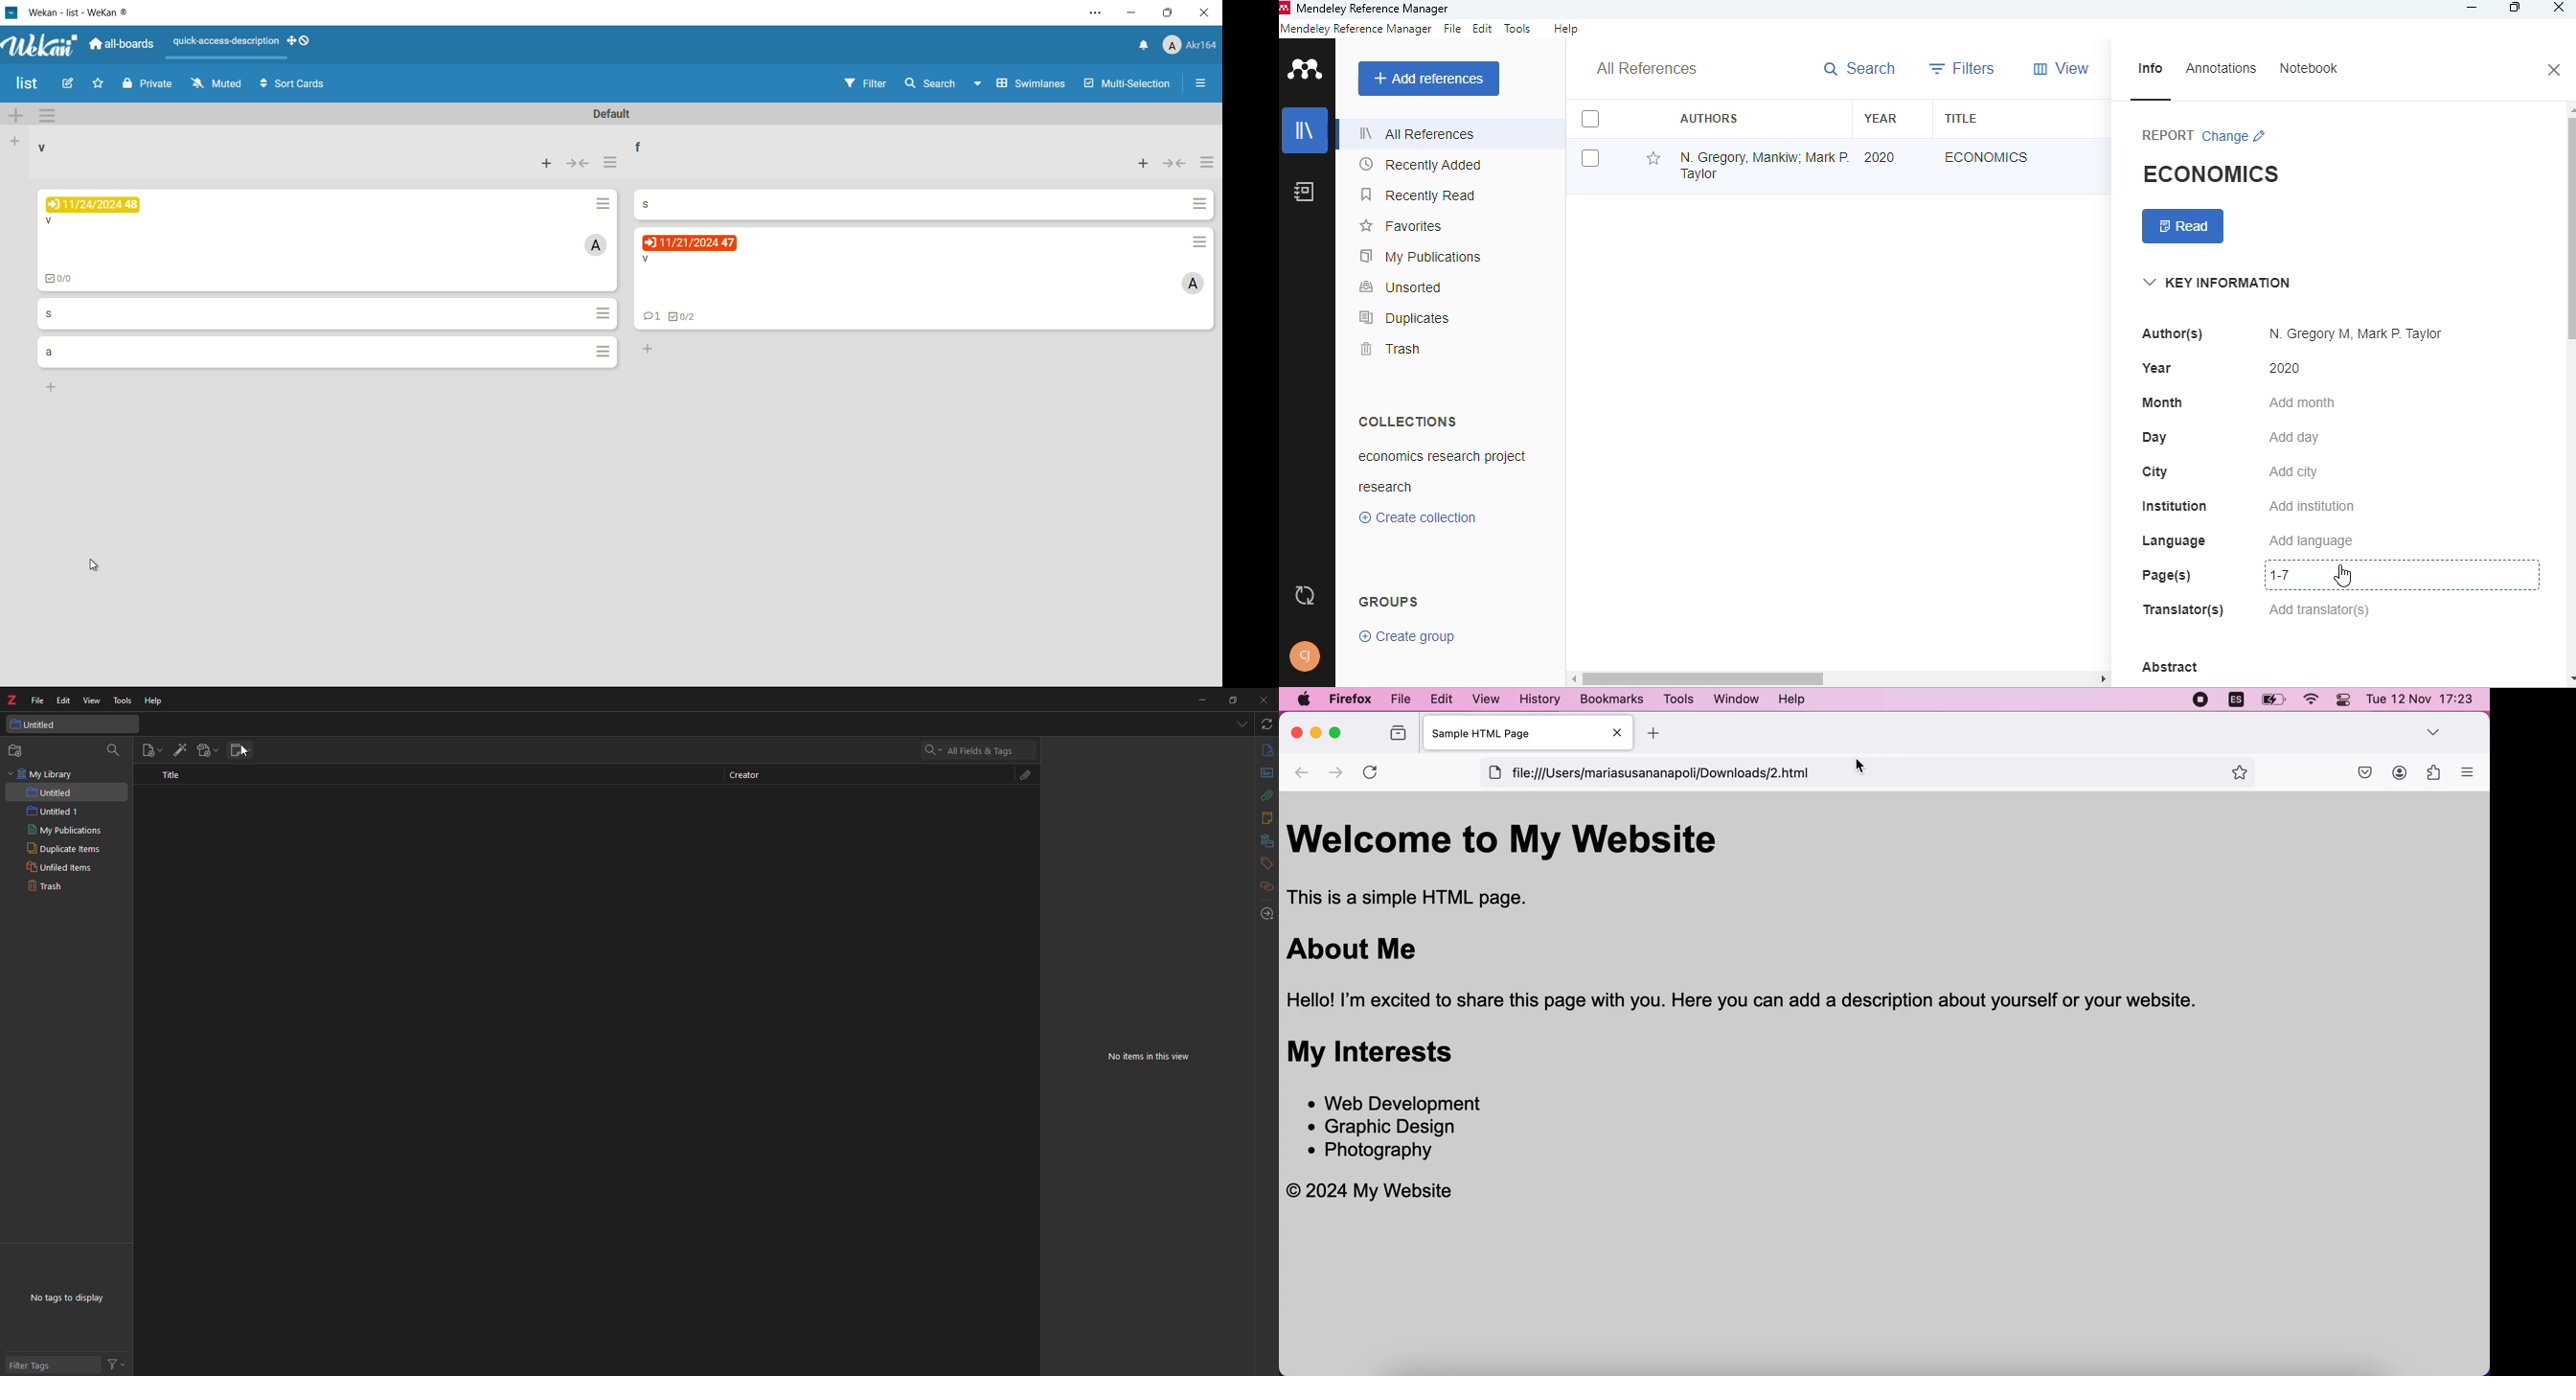 This screenshot has height=1400, width=2576. Describe the element at coordinates (972, 749) in the screenshot. I see `all fields and tags` at that location.